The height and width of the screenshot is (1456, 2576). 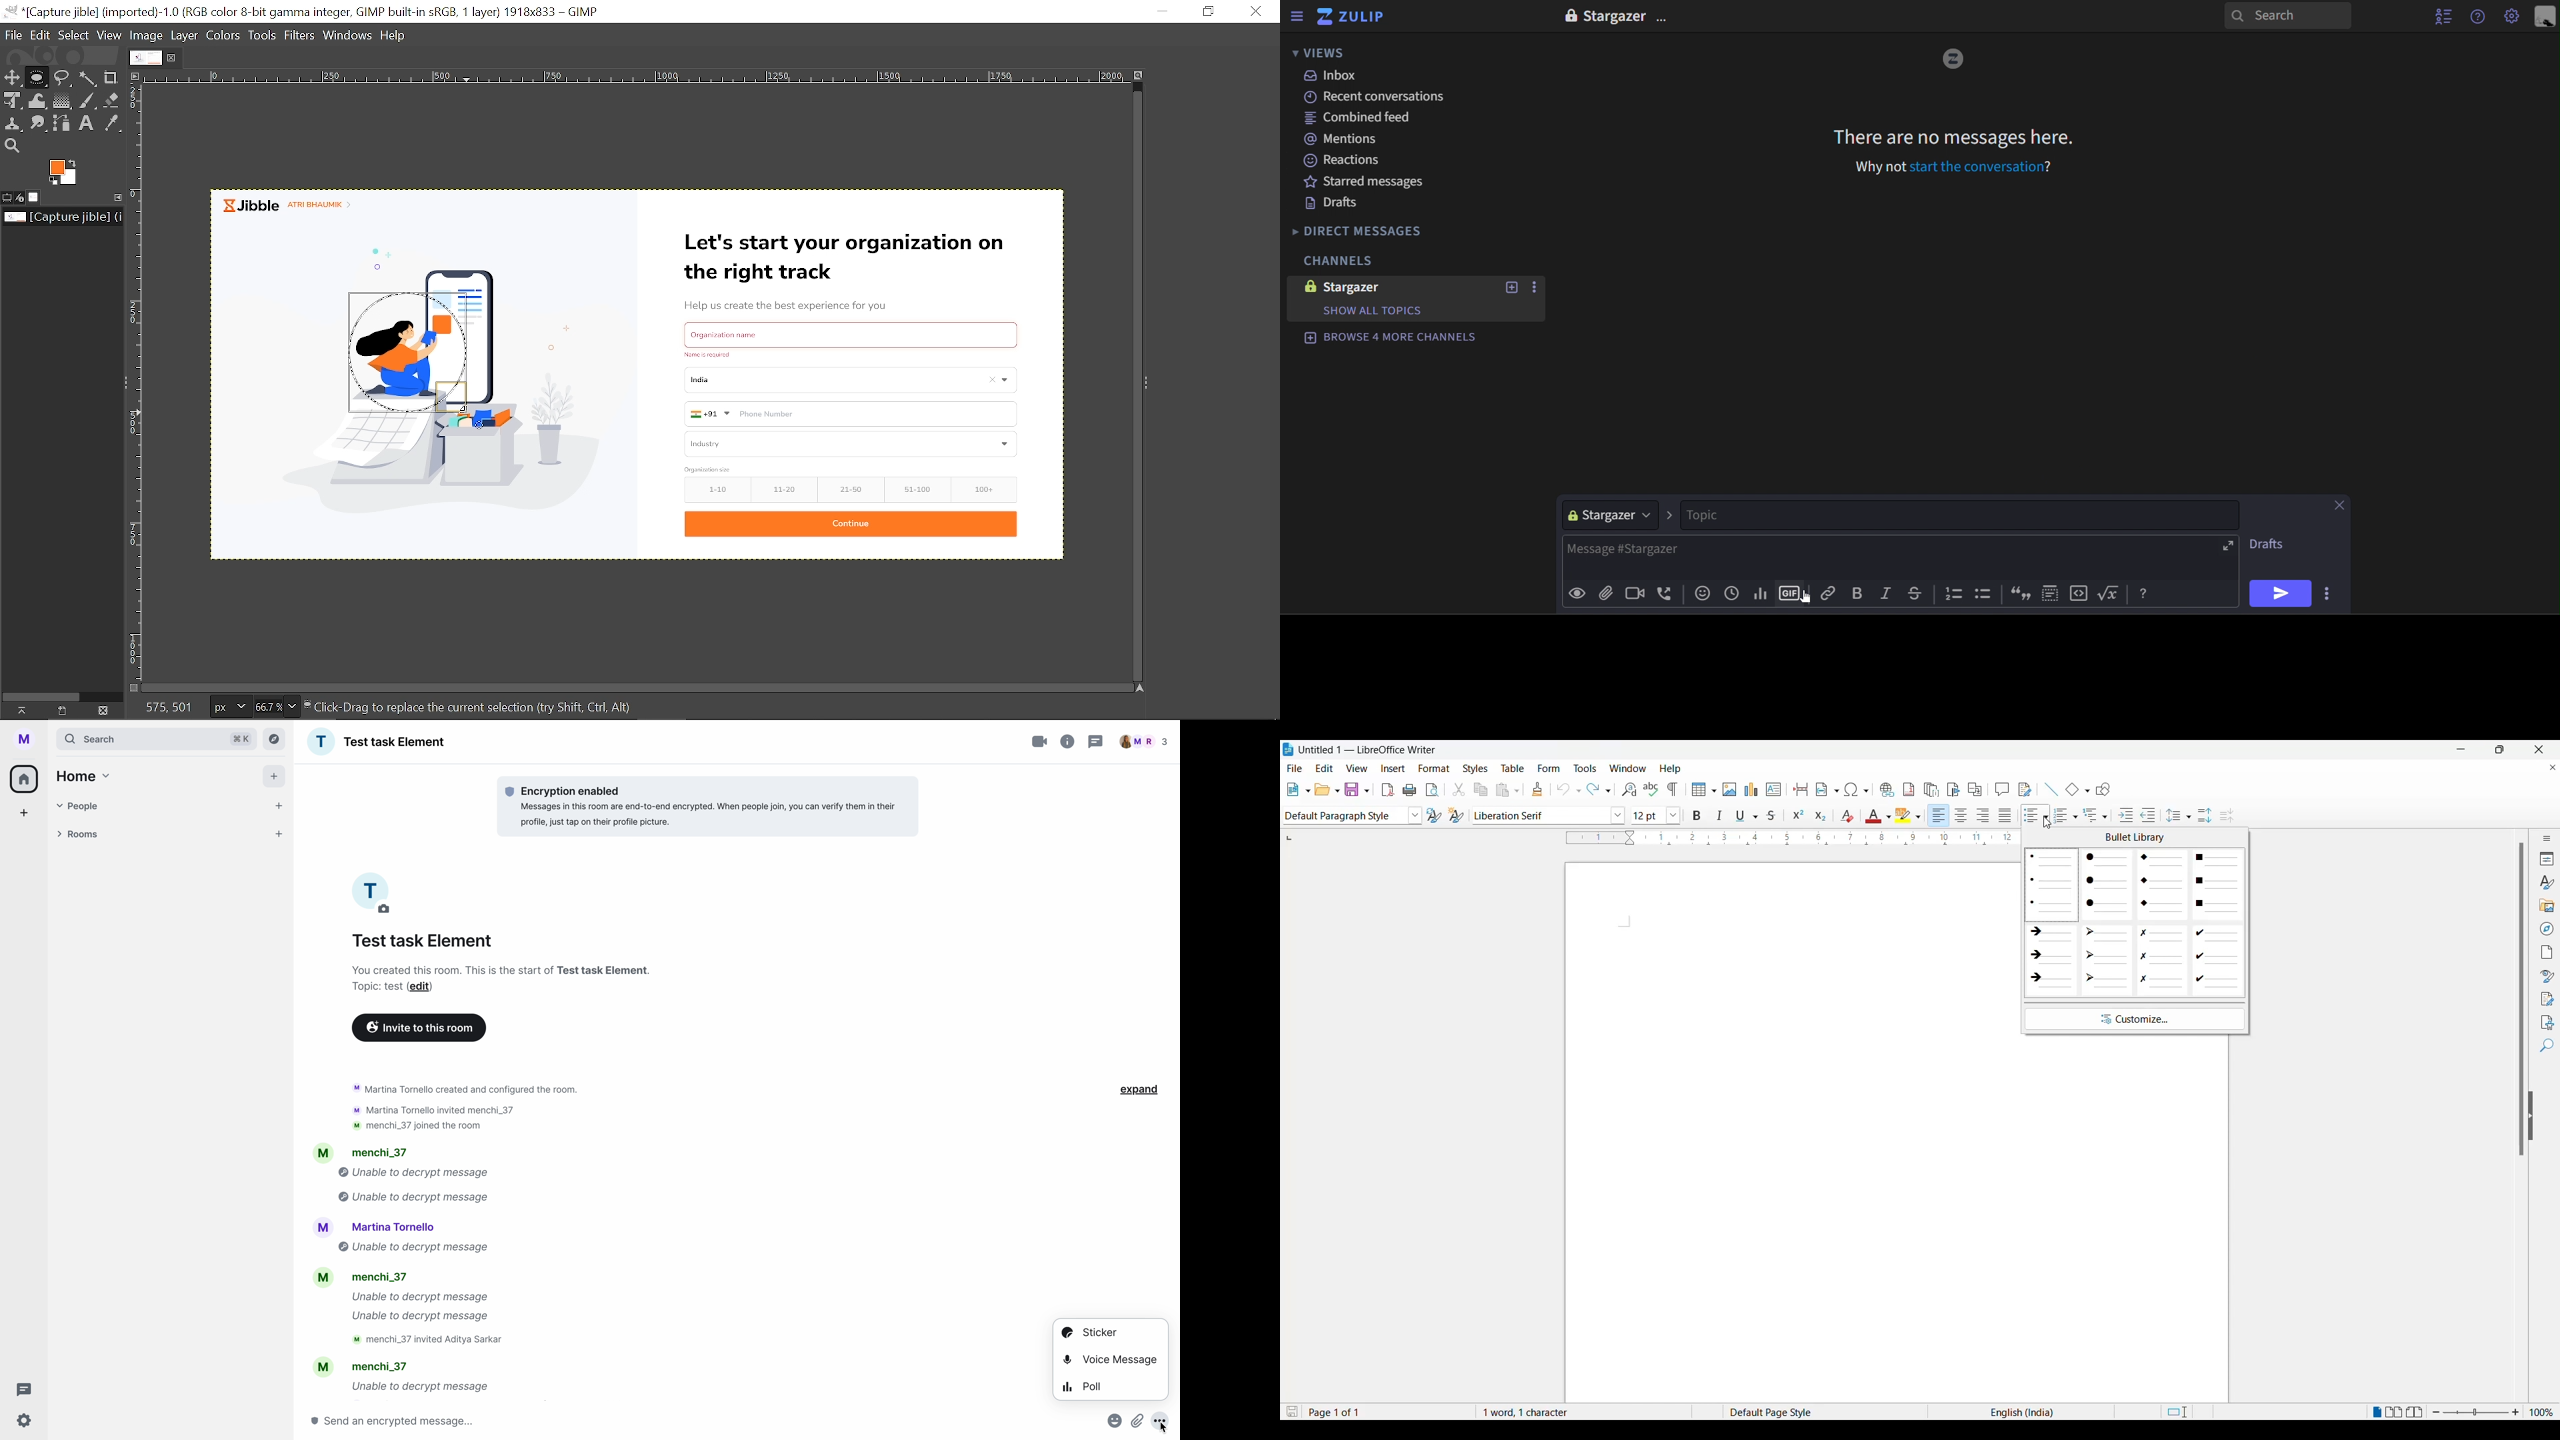 I want to click on Current window, so click(x=305, y=13).